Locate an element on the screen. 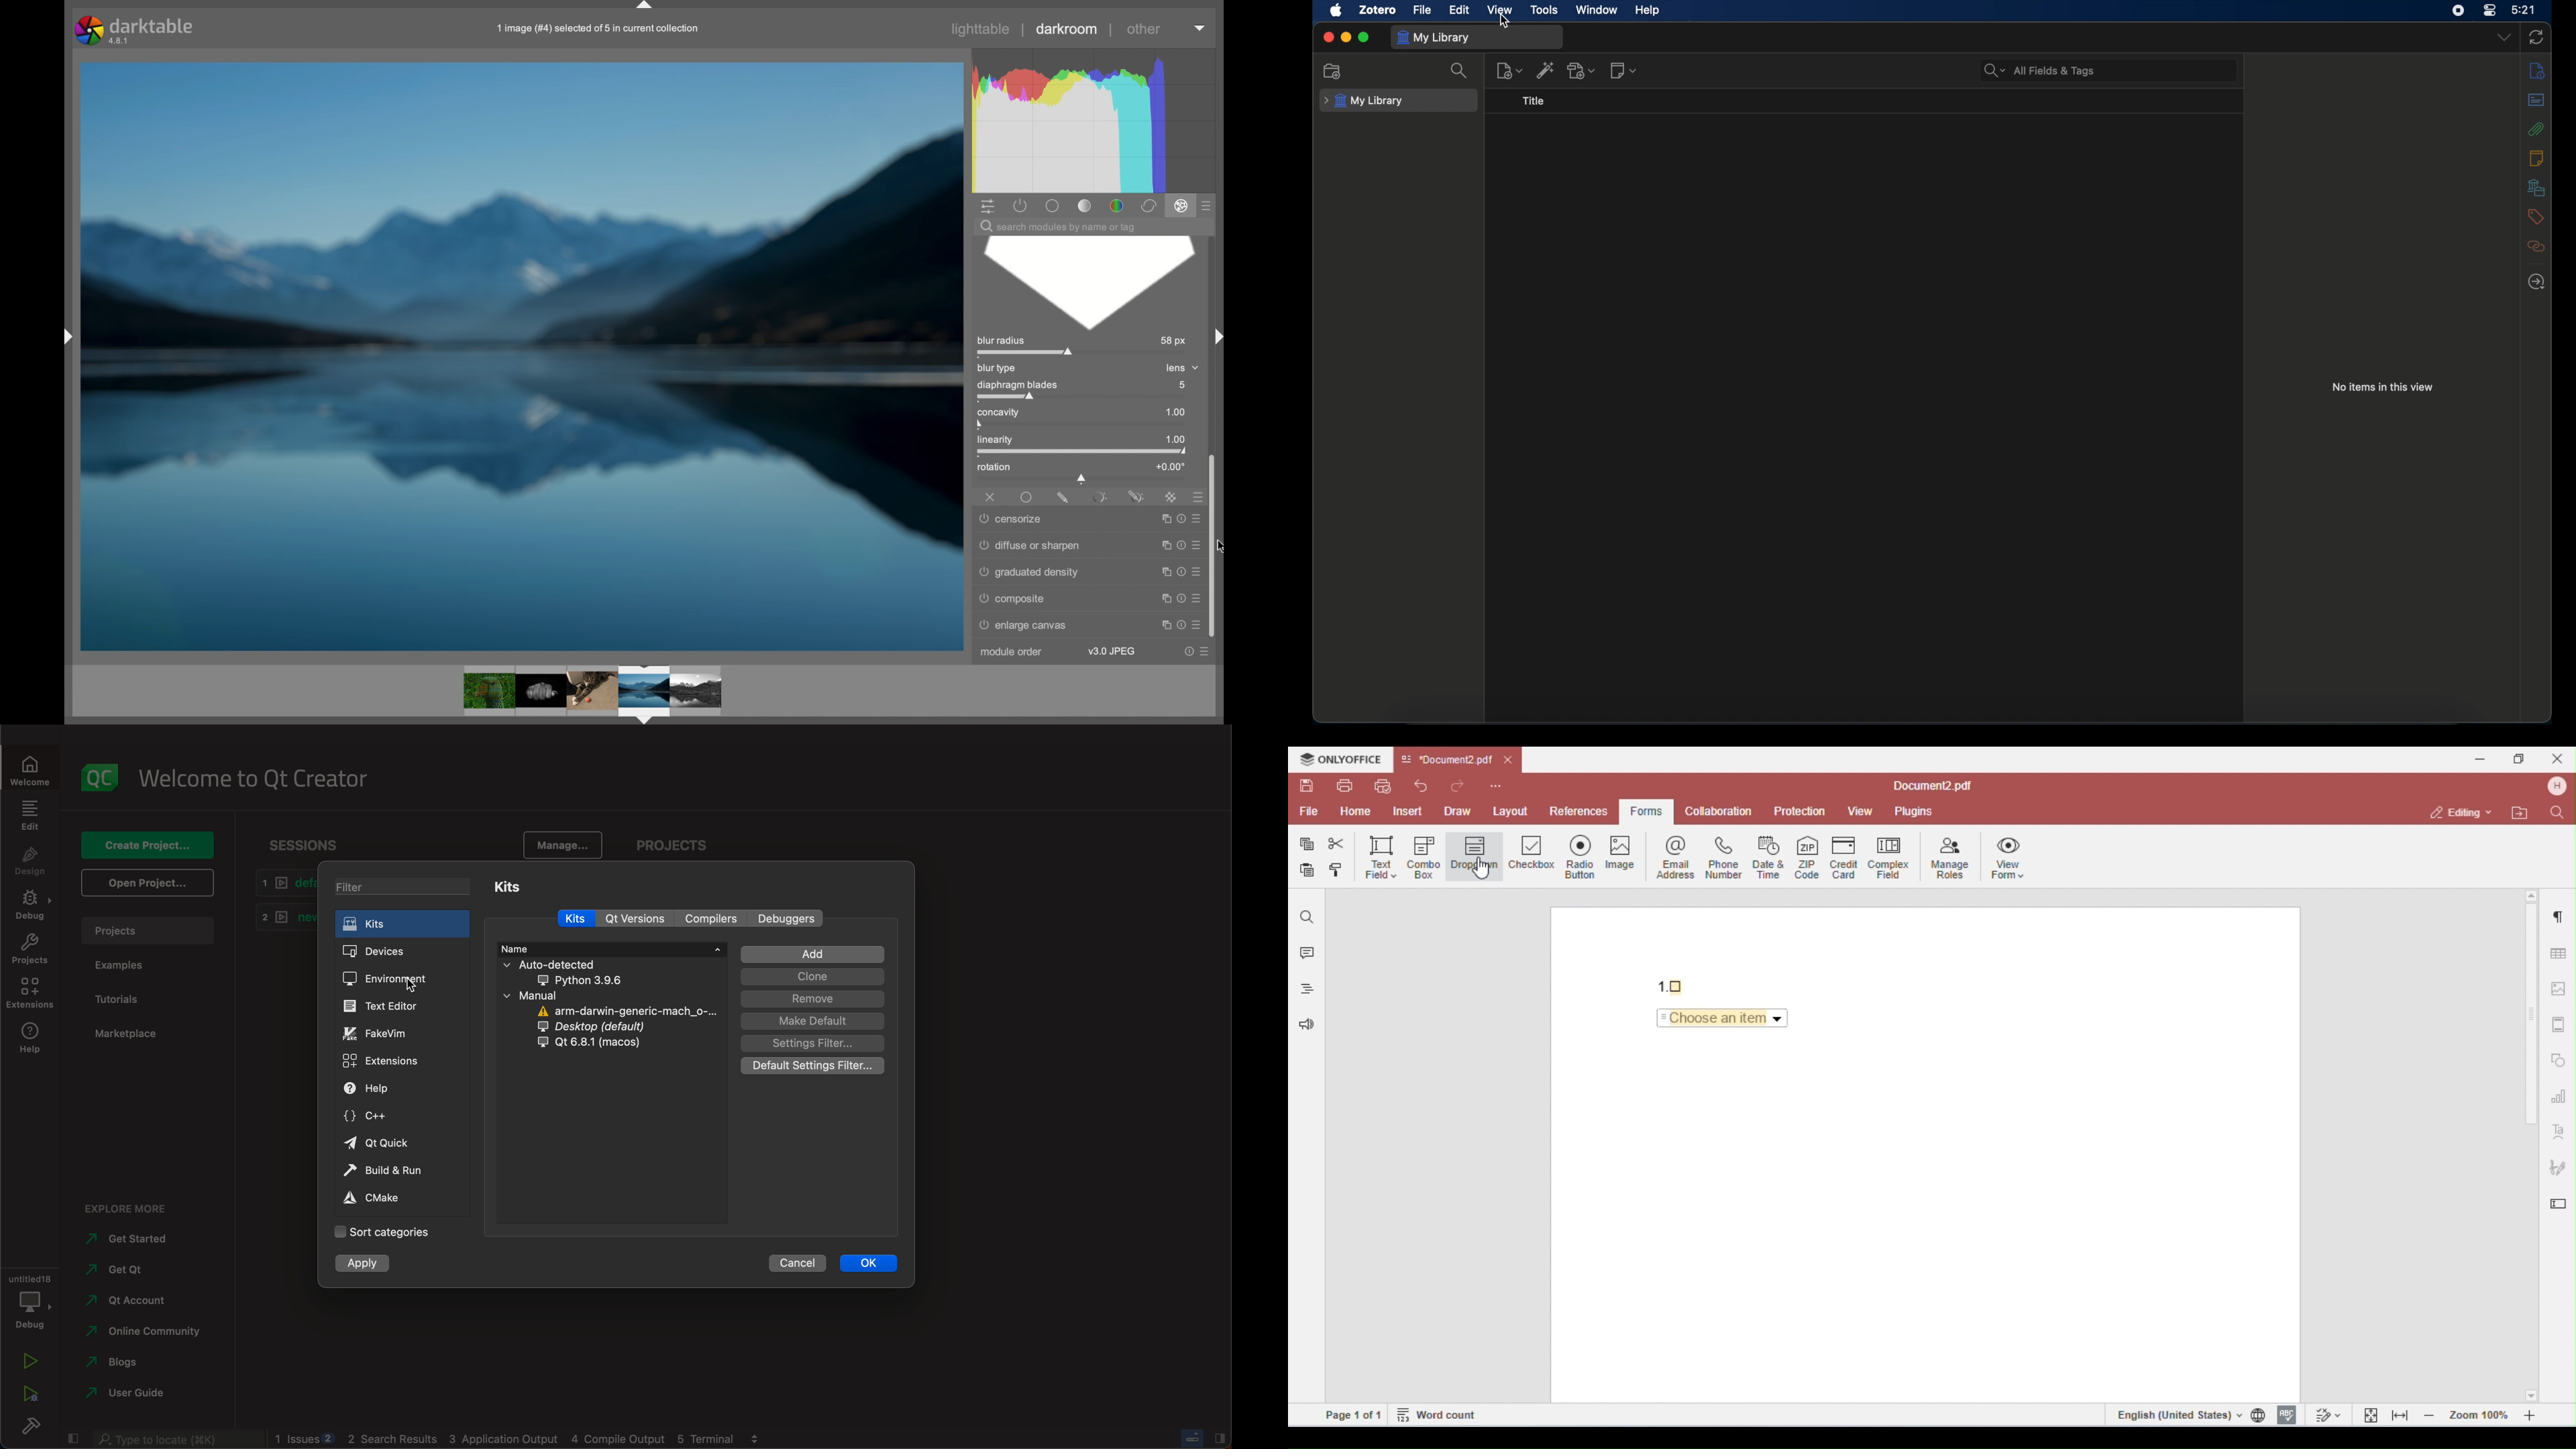 The image size is (2576, 1456). project is located at coordinates (149, 934).